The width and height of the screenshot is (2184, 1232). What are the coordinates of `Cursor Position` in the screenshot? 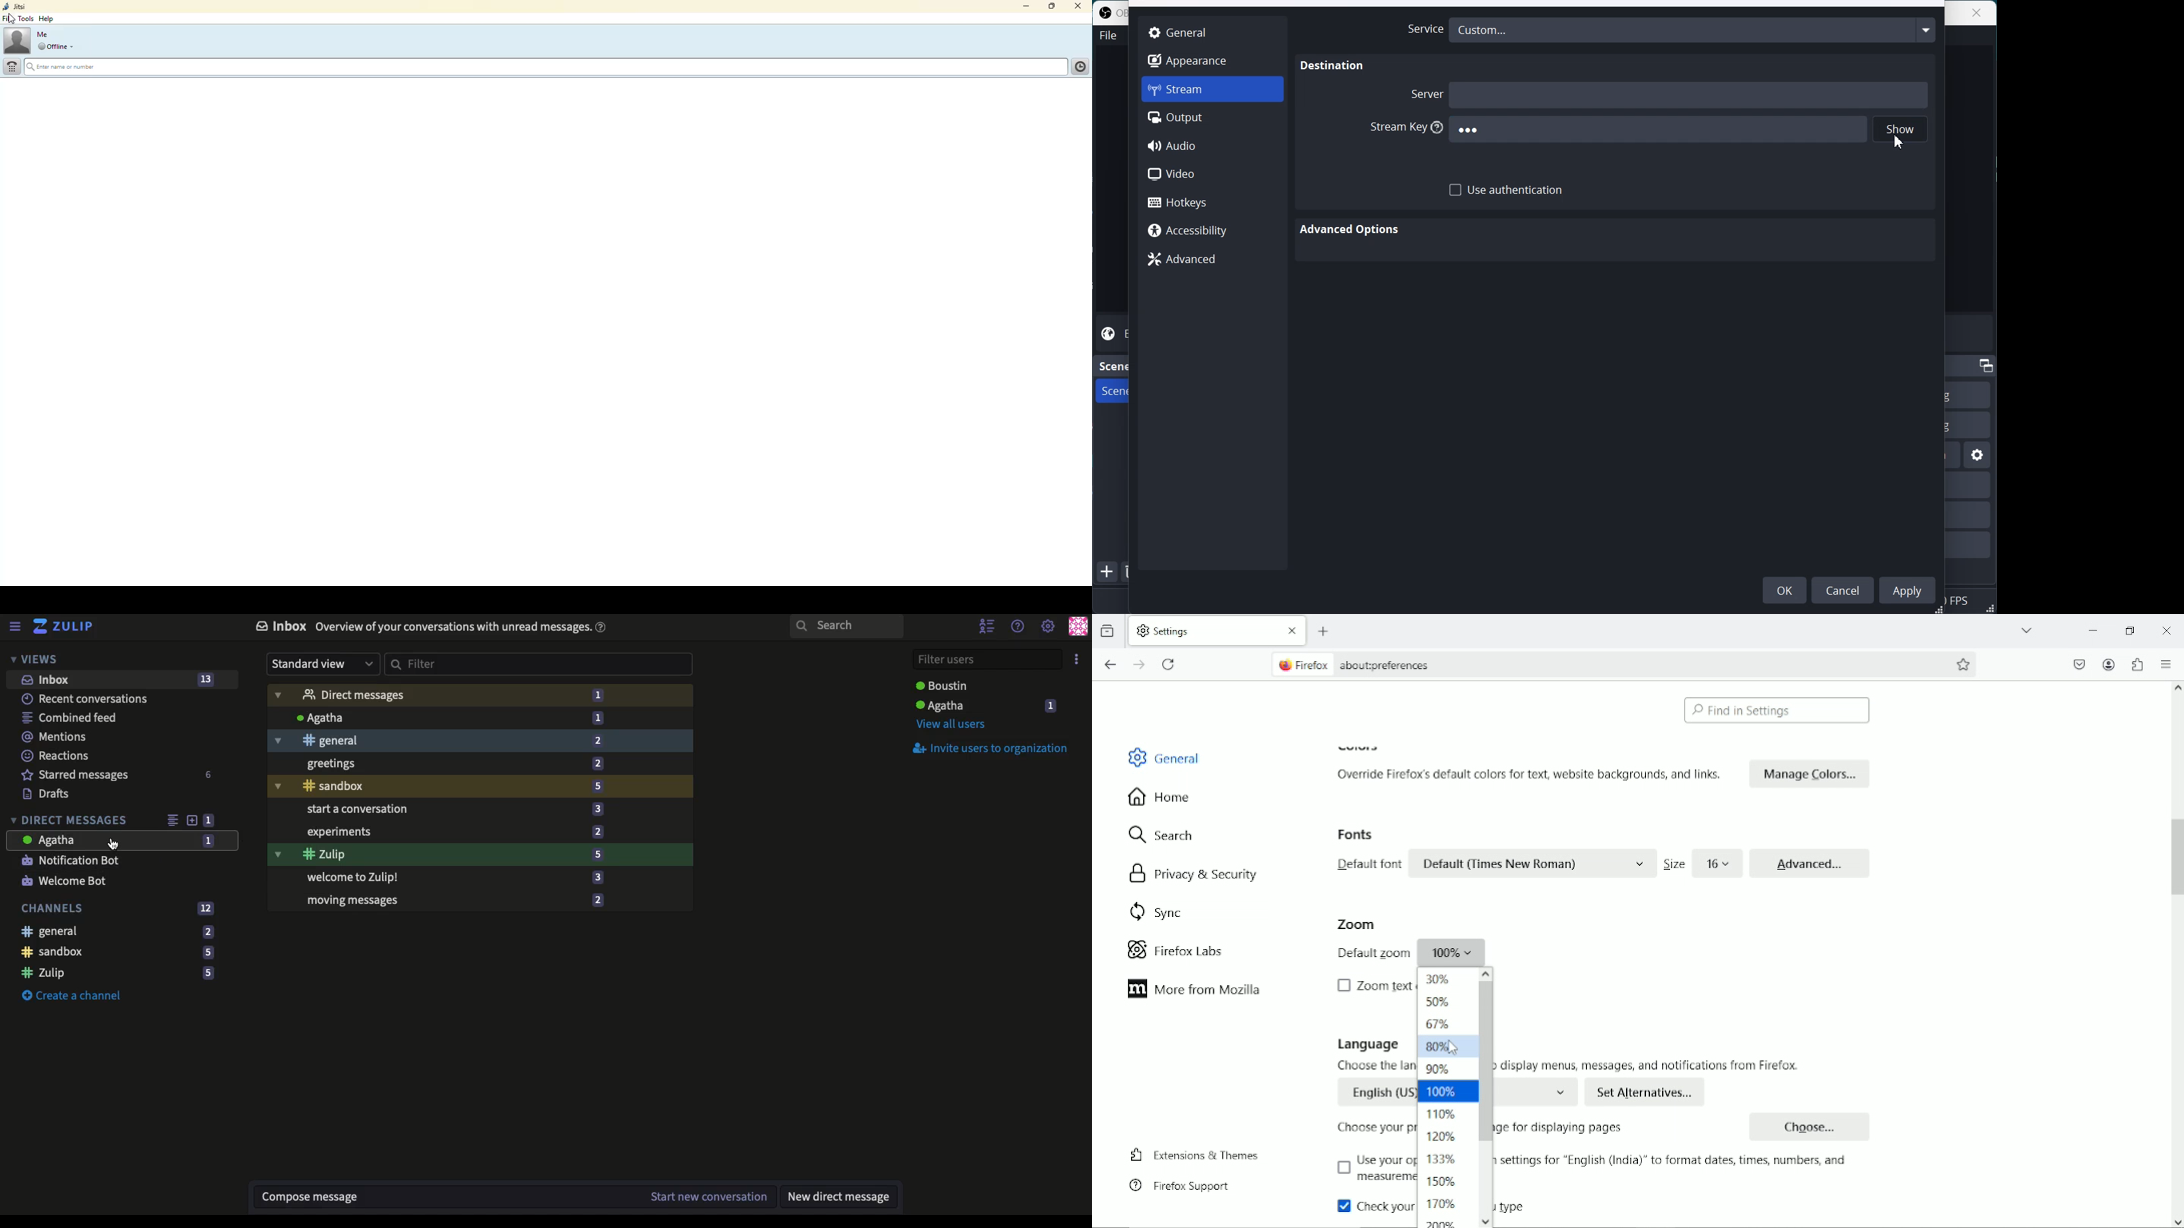 It's located at (1451, 1047).